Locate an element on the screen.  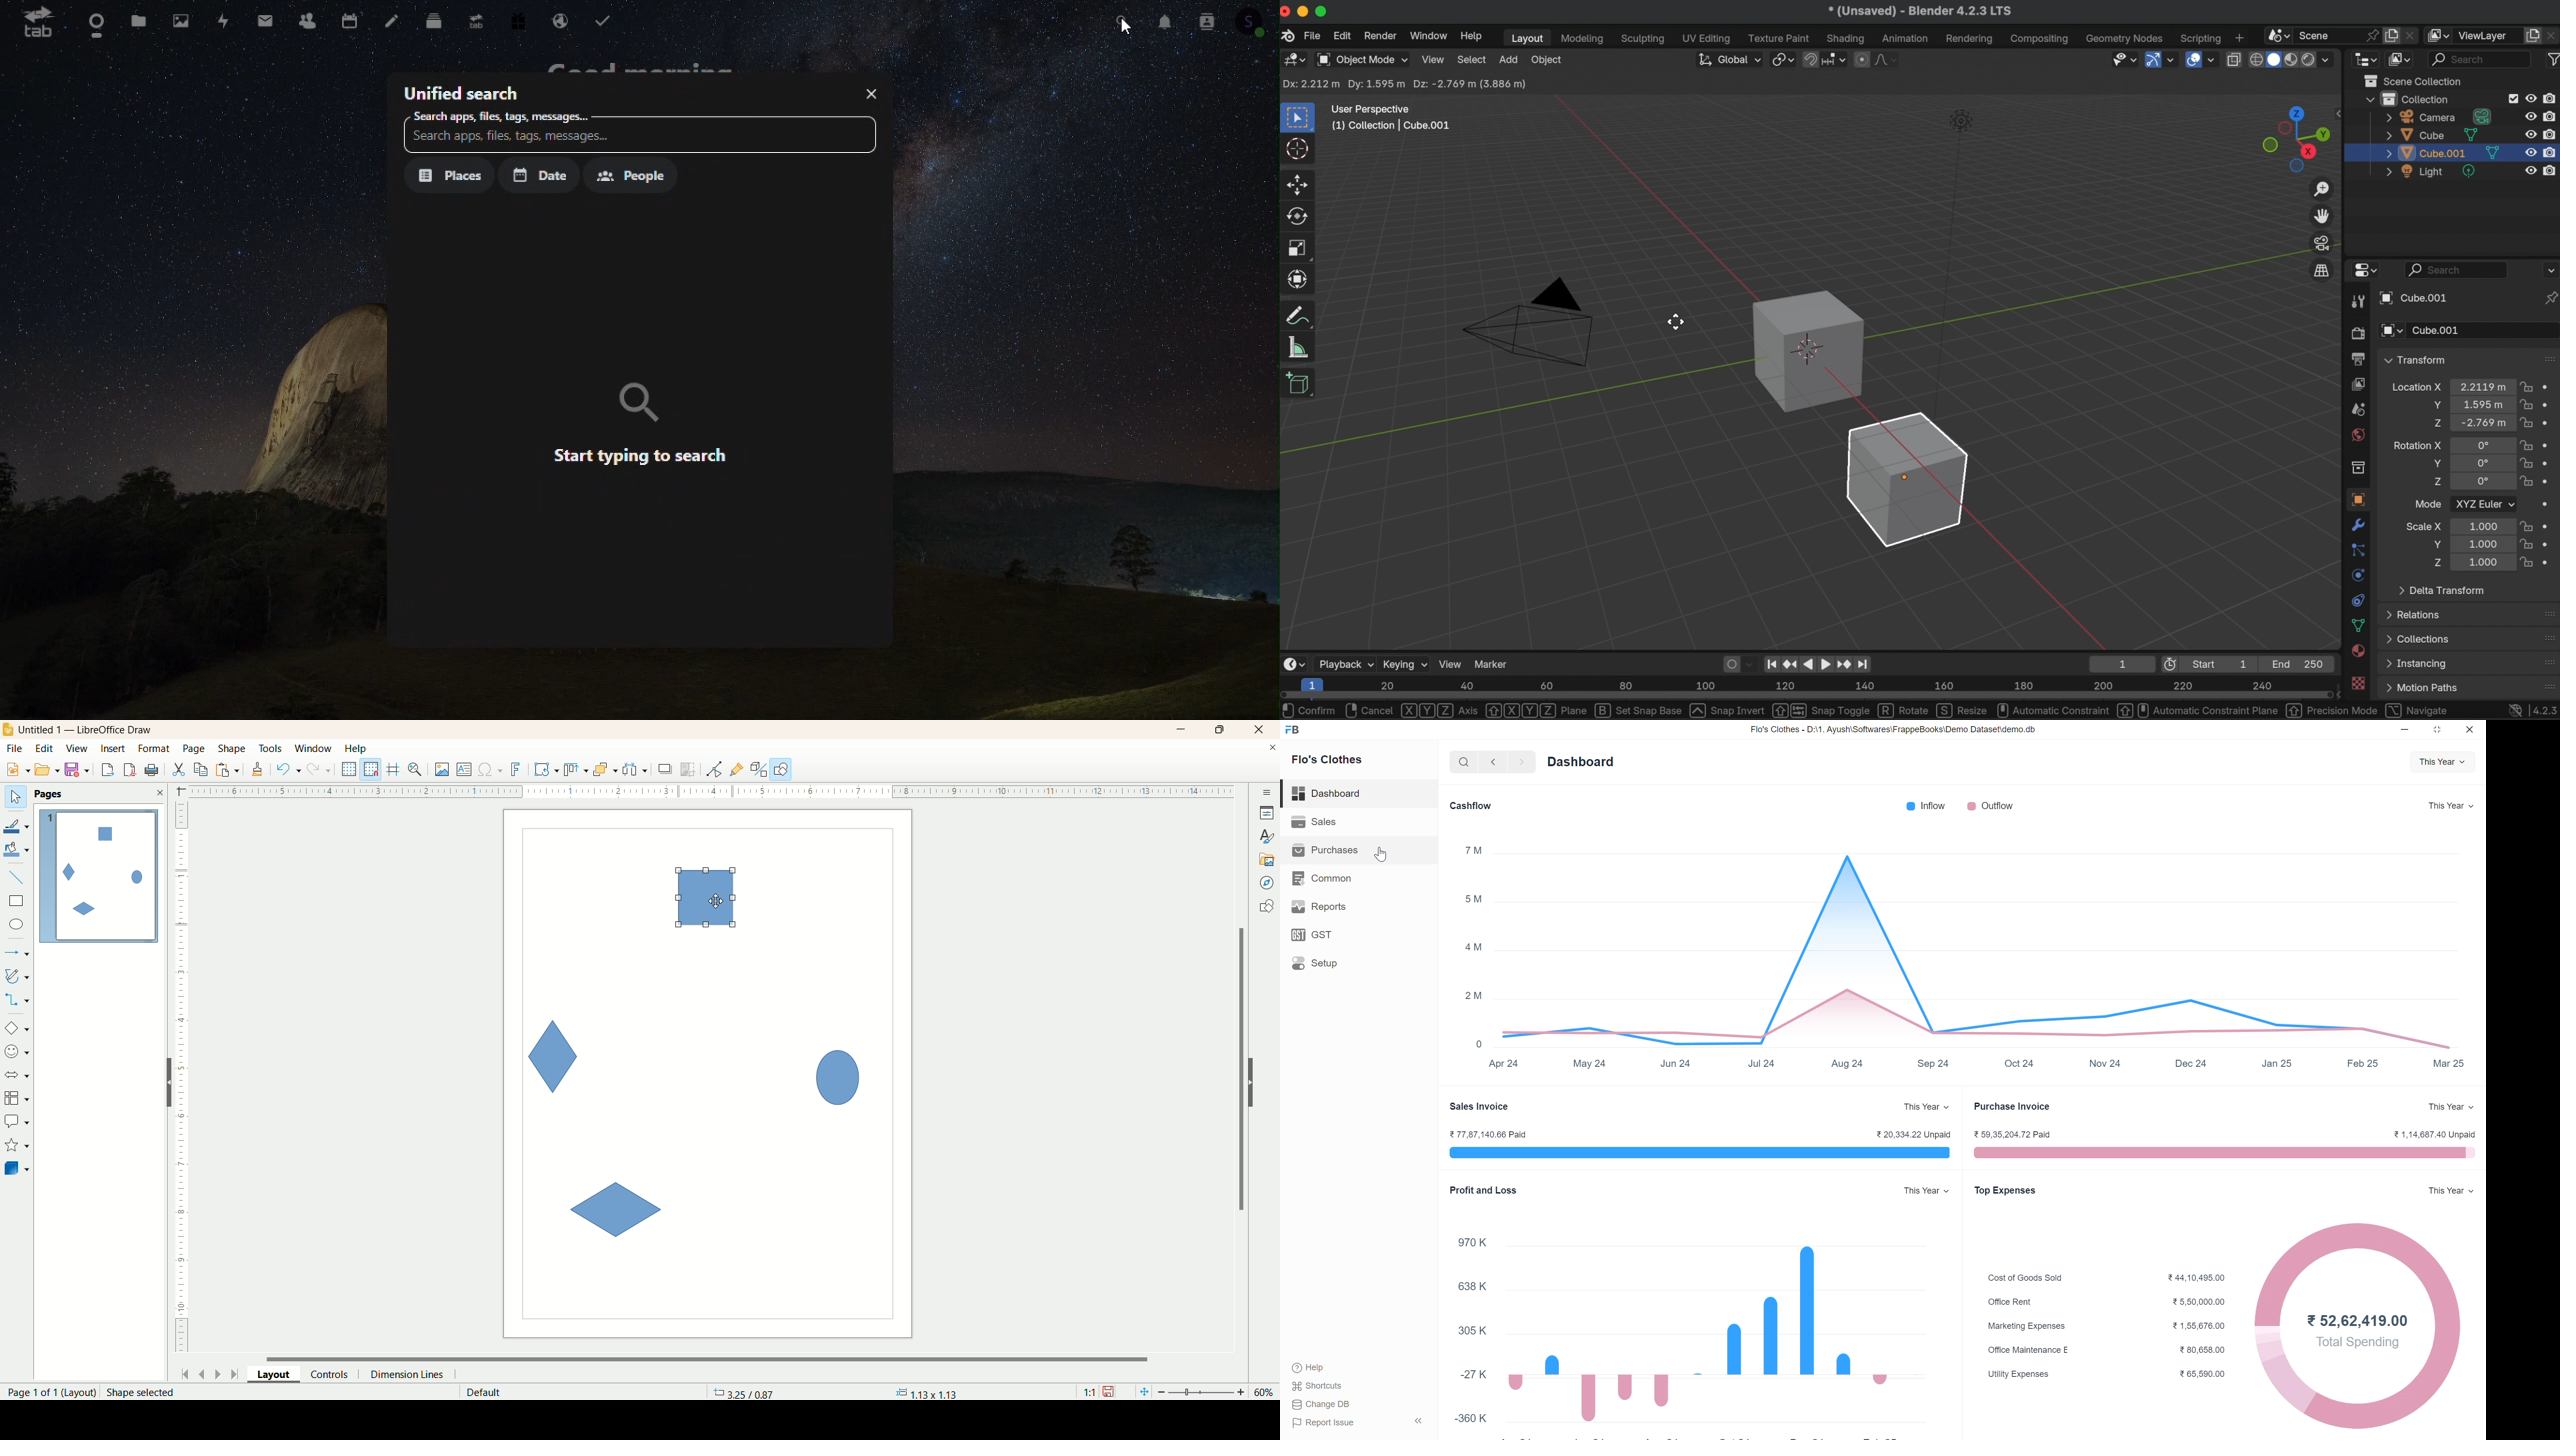
edit is located at coordinates (45, 749).